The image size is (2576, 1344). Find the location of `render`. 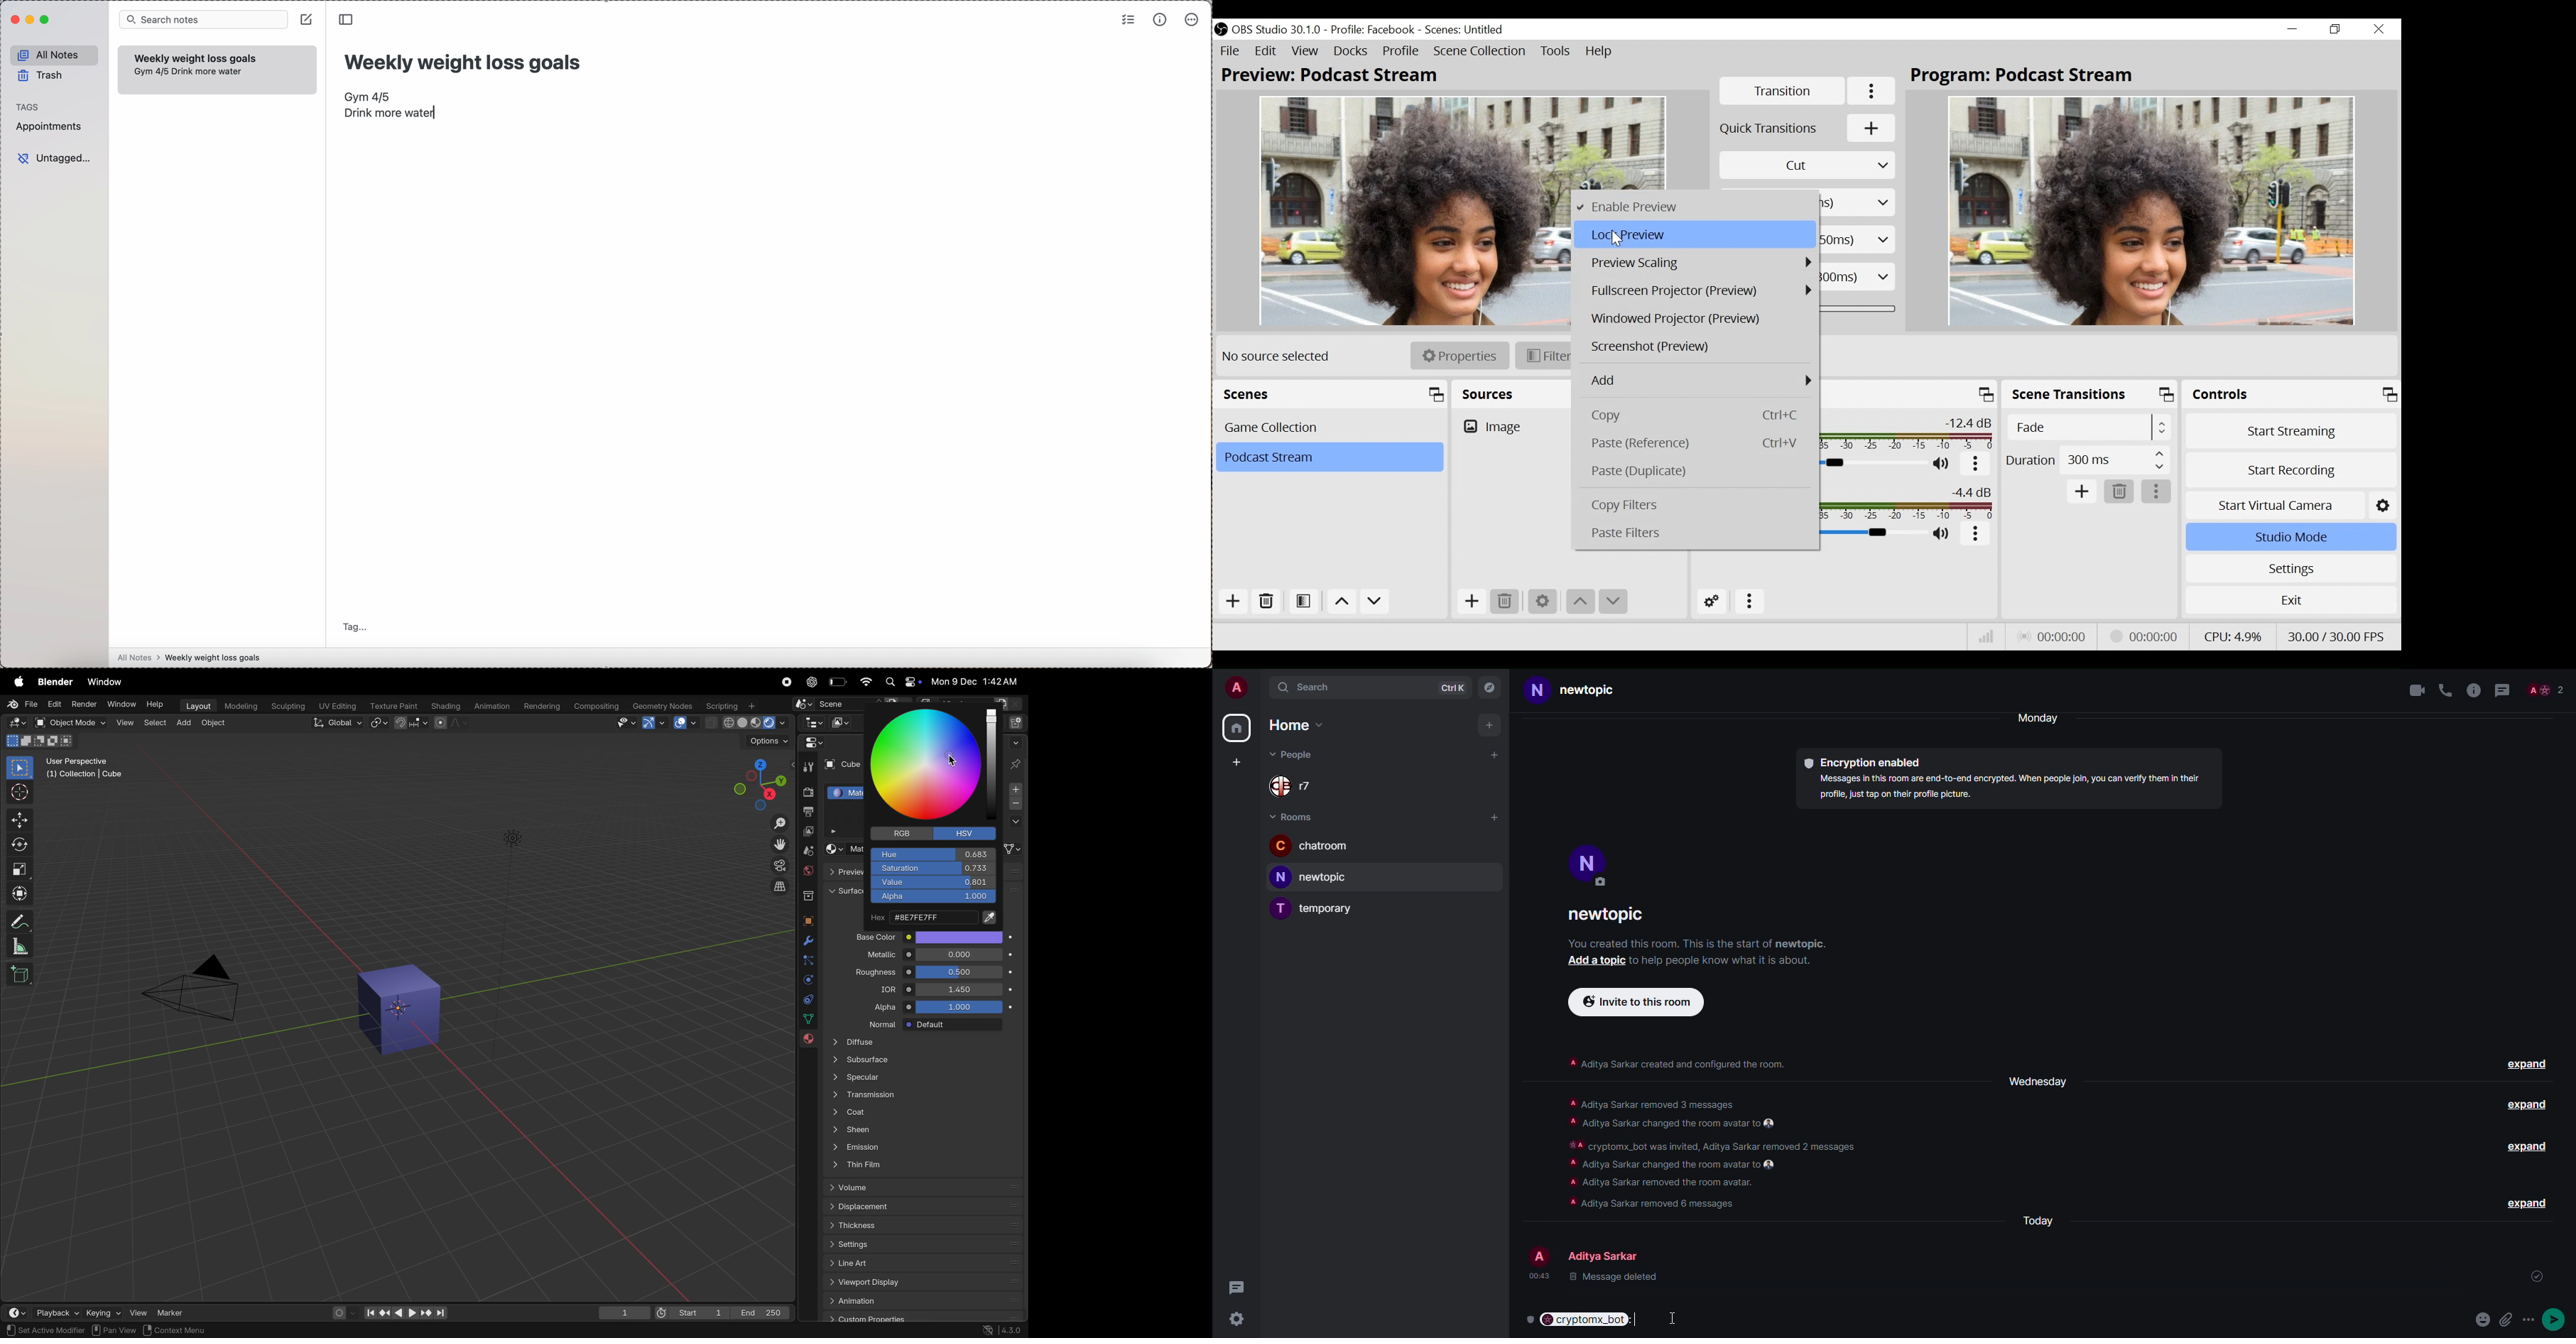

render is located at coordinates (806, 793).